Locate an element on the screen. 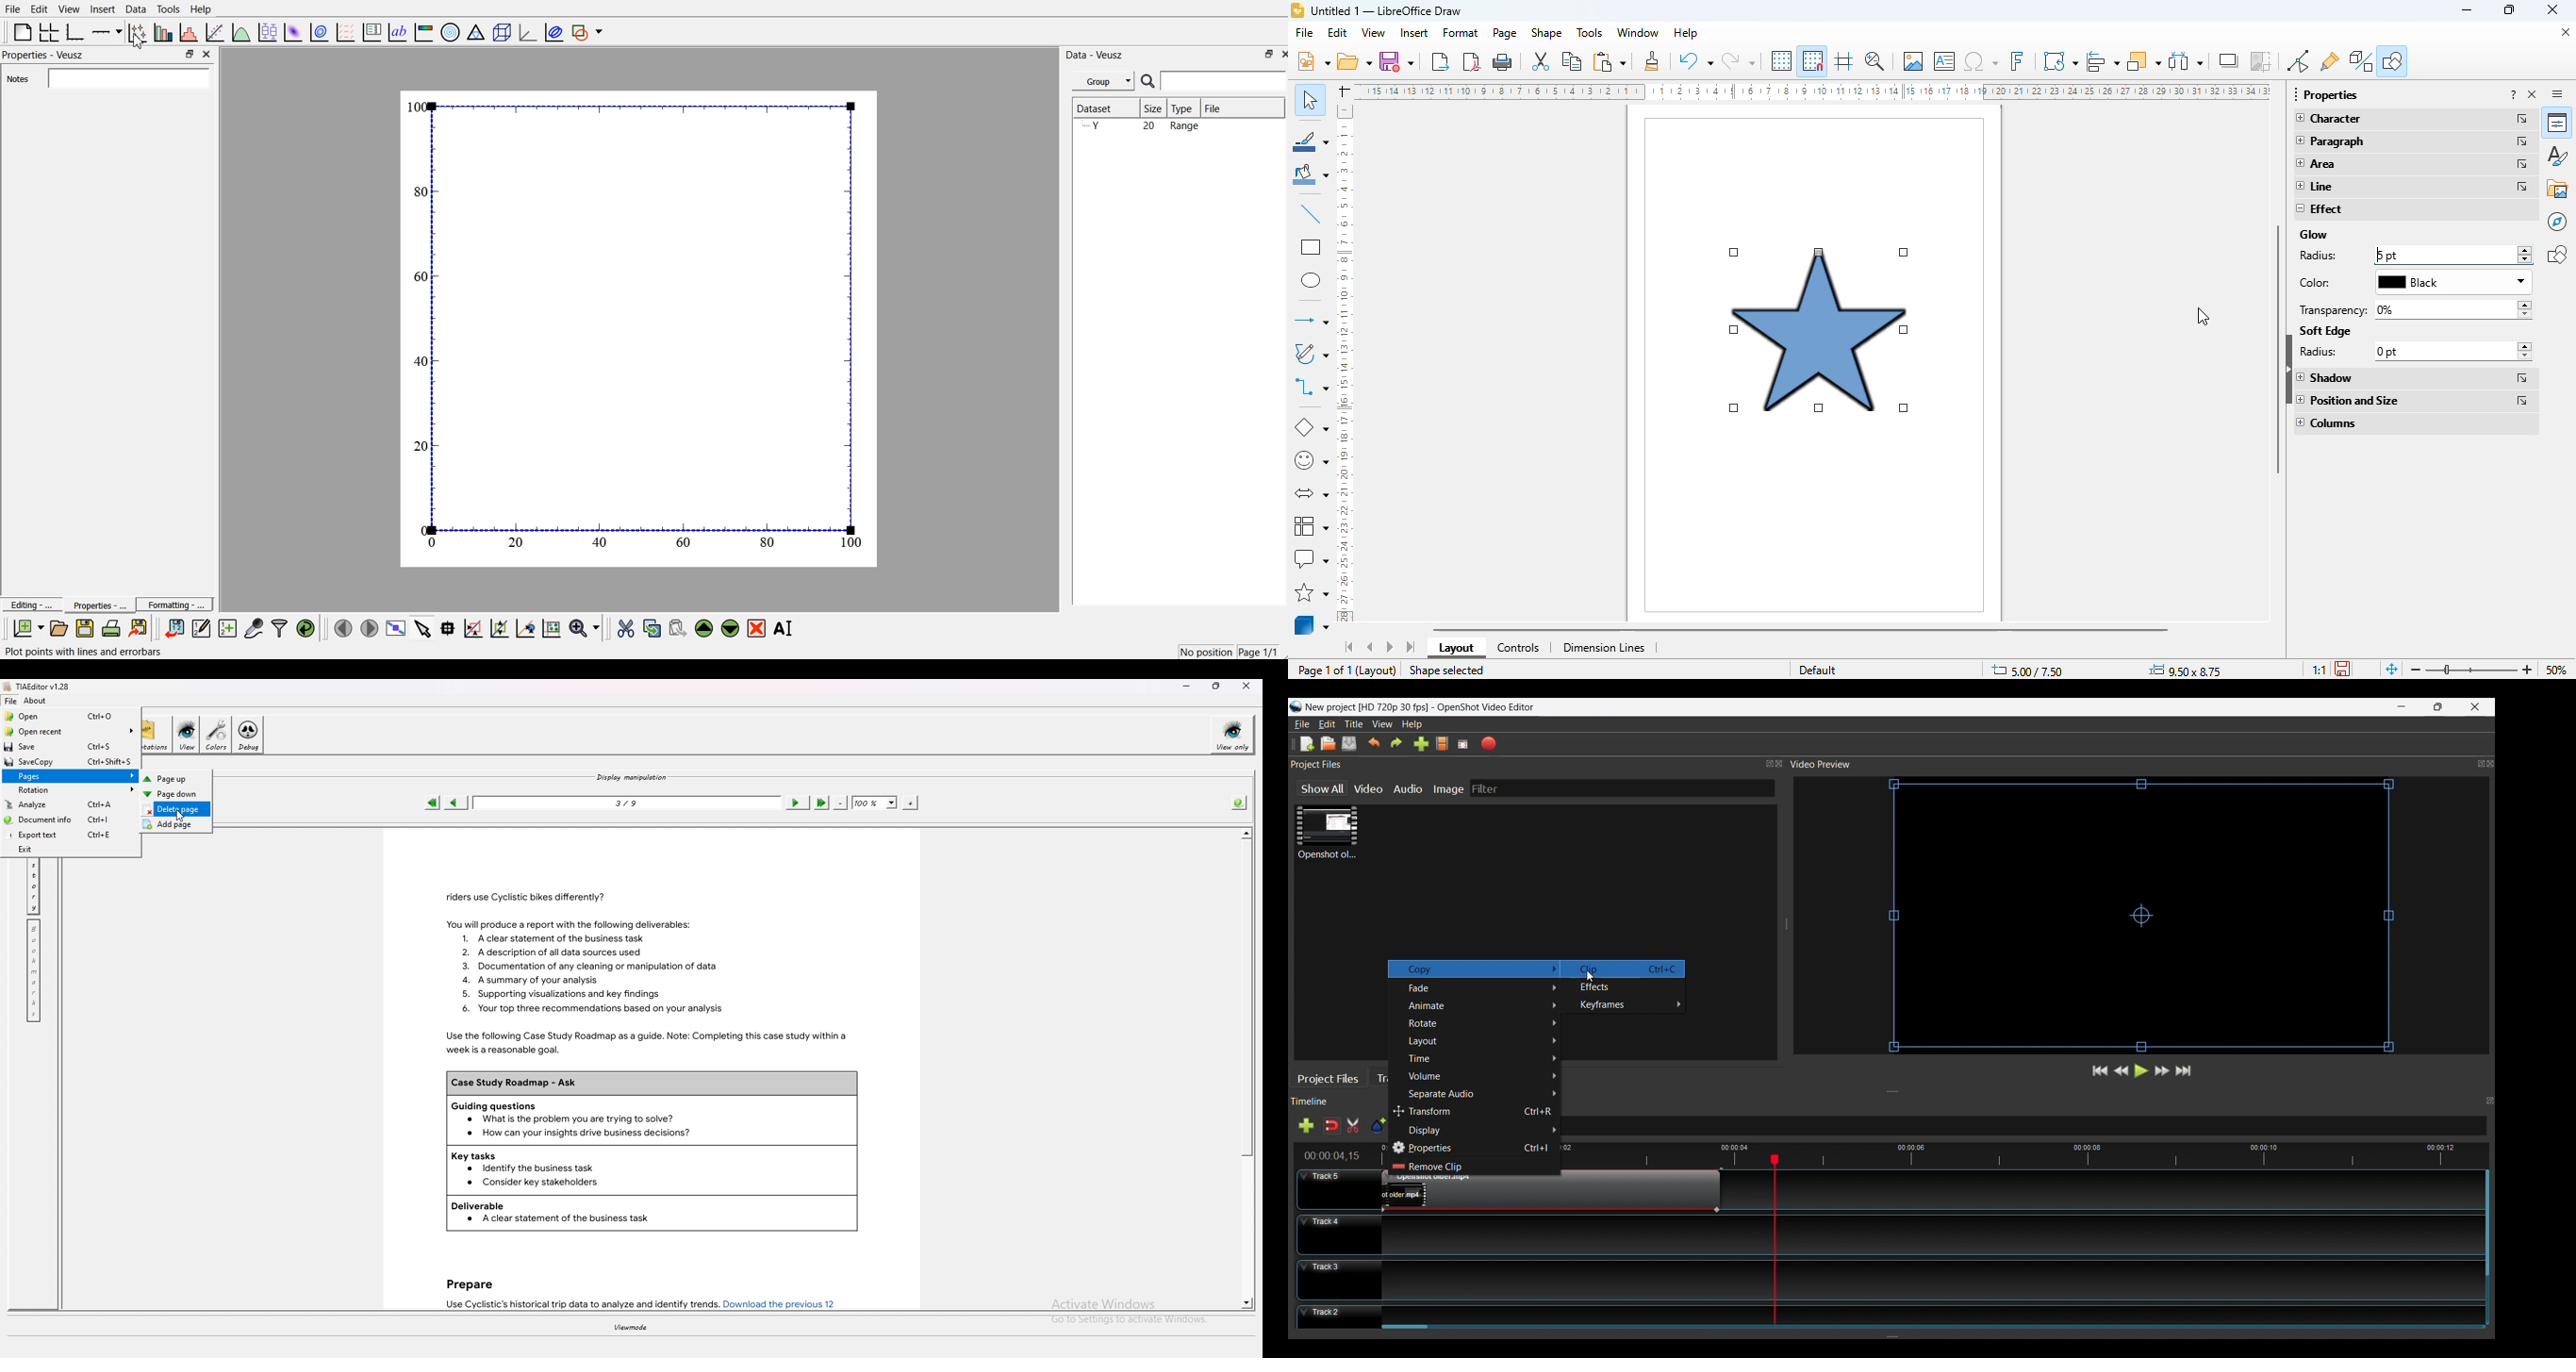 The width and height of the screenshot is (2576, 1372). line color is located at coordinates (1311, 141).